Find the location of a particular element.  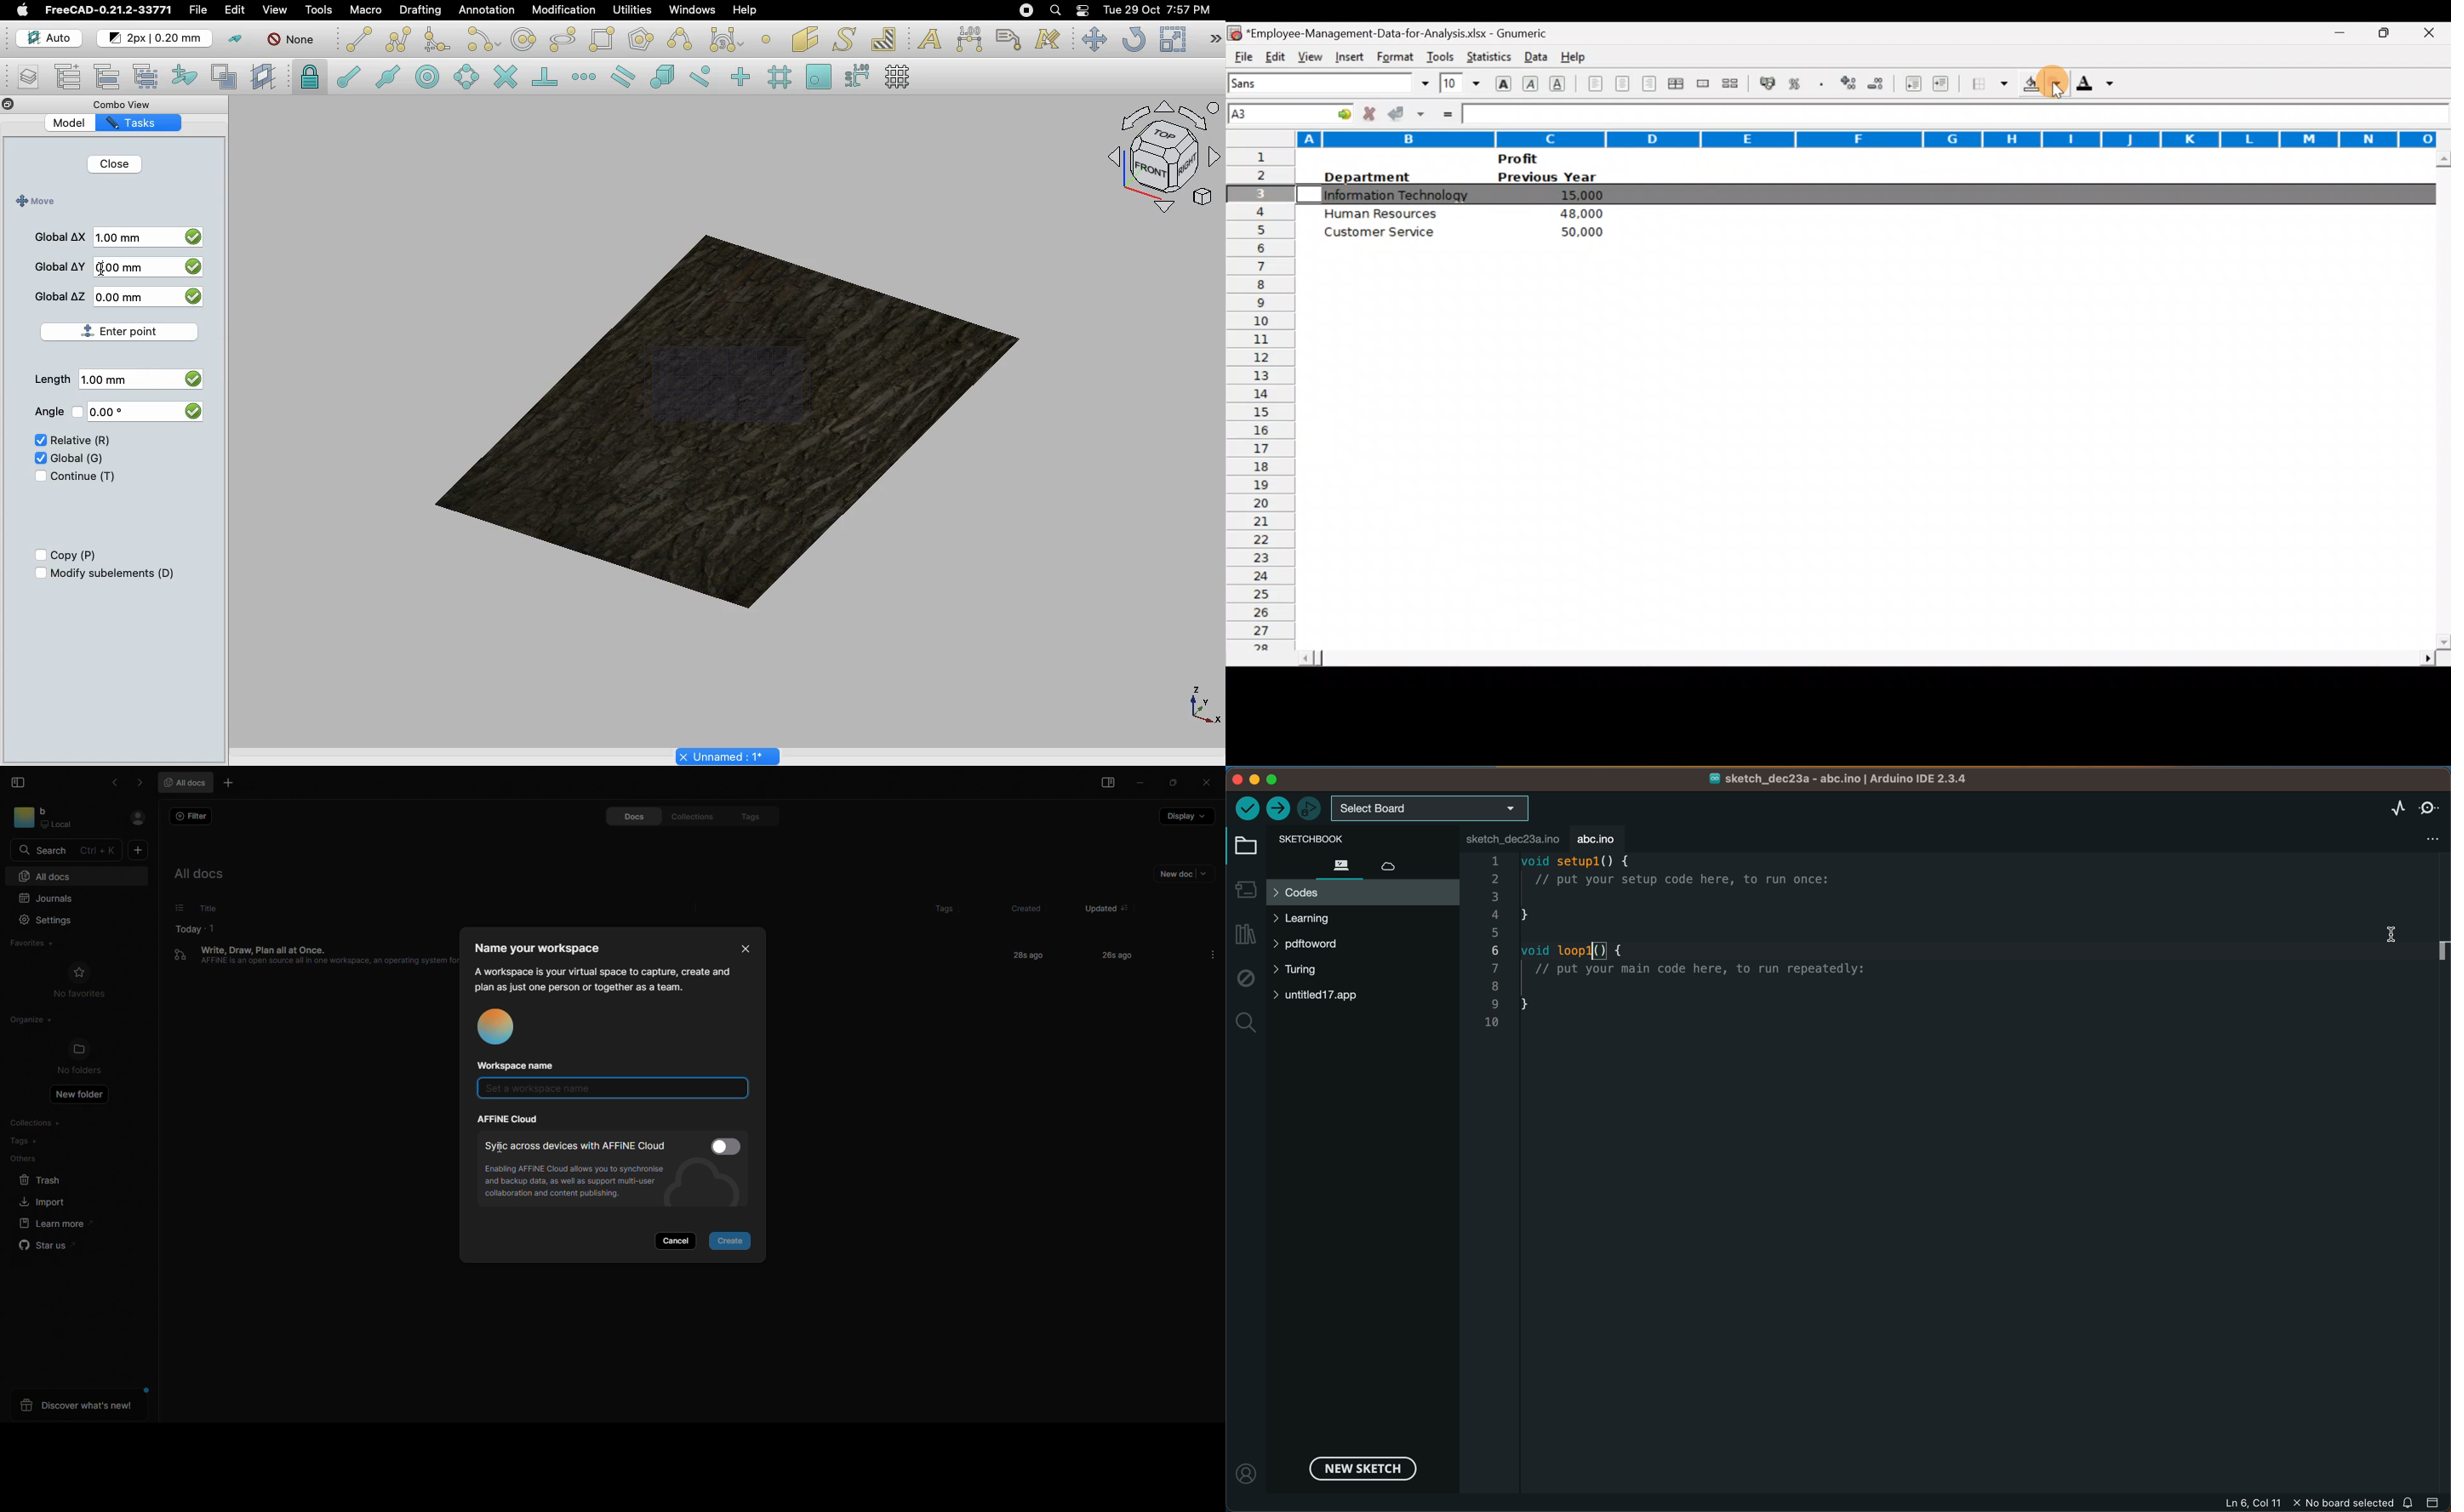

48,000 is located at coordinates (1579, 214).